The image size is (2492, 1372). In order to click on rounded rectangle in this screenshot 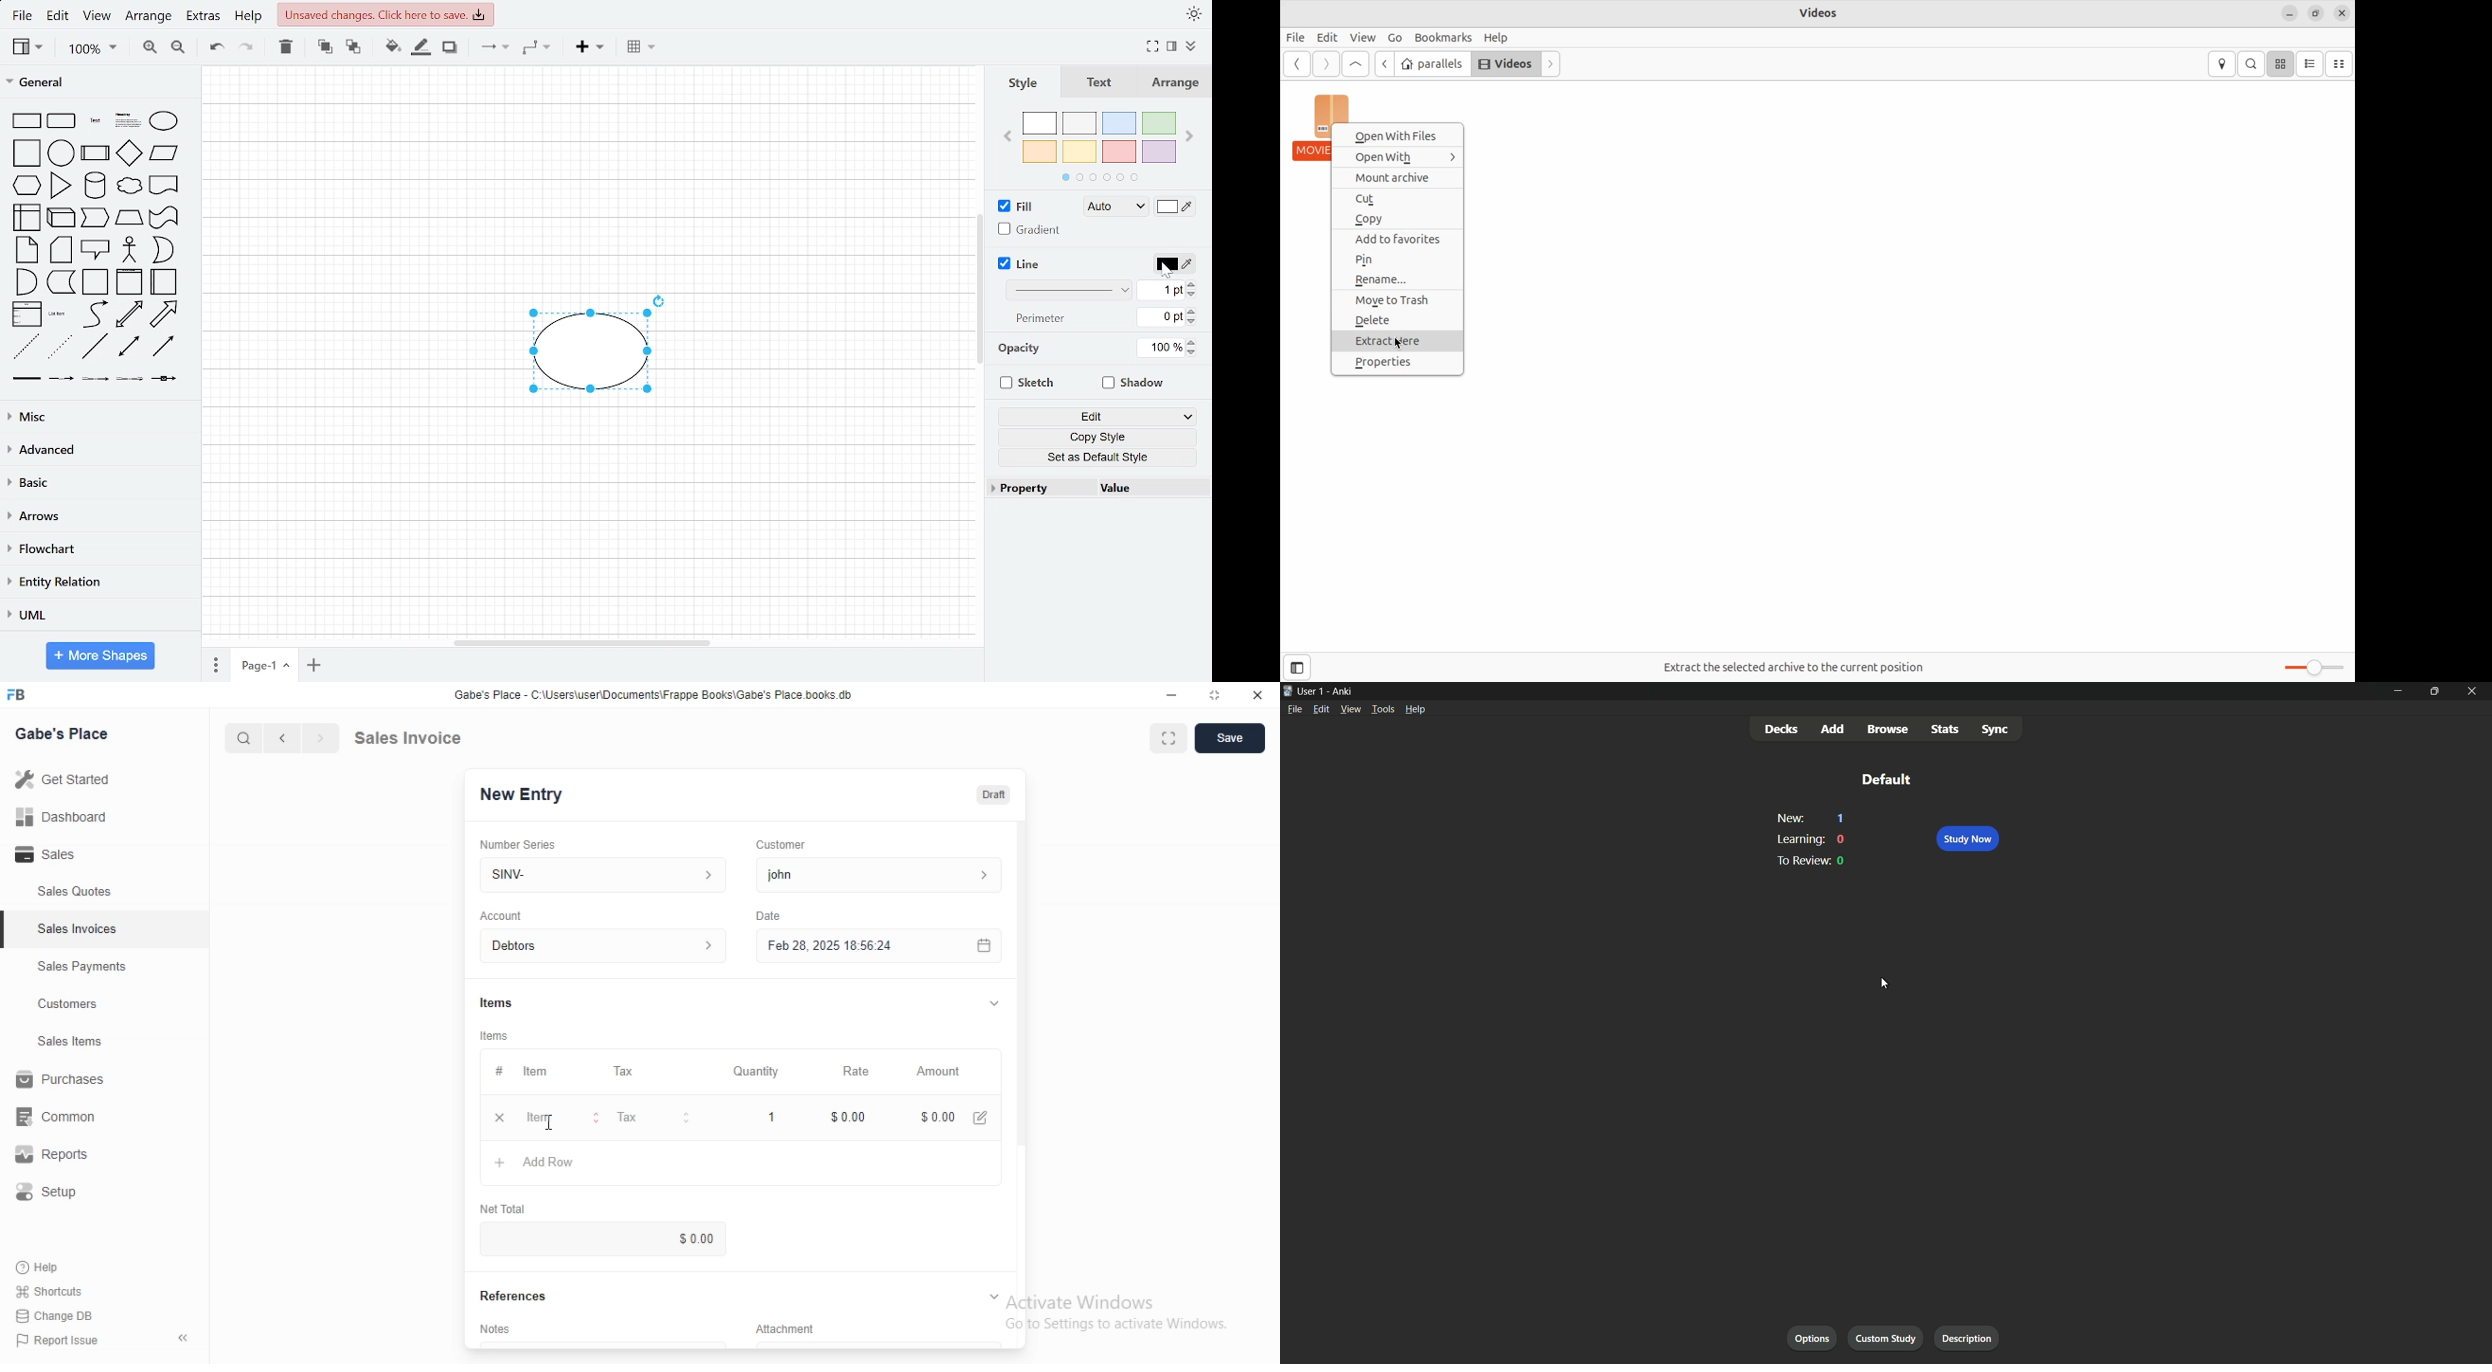, I will do `click(63, 121)`.